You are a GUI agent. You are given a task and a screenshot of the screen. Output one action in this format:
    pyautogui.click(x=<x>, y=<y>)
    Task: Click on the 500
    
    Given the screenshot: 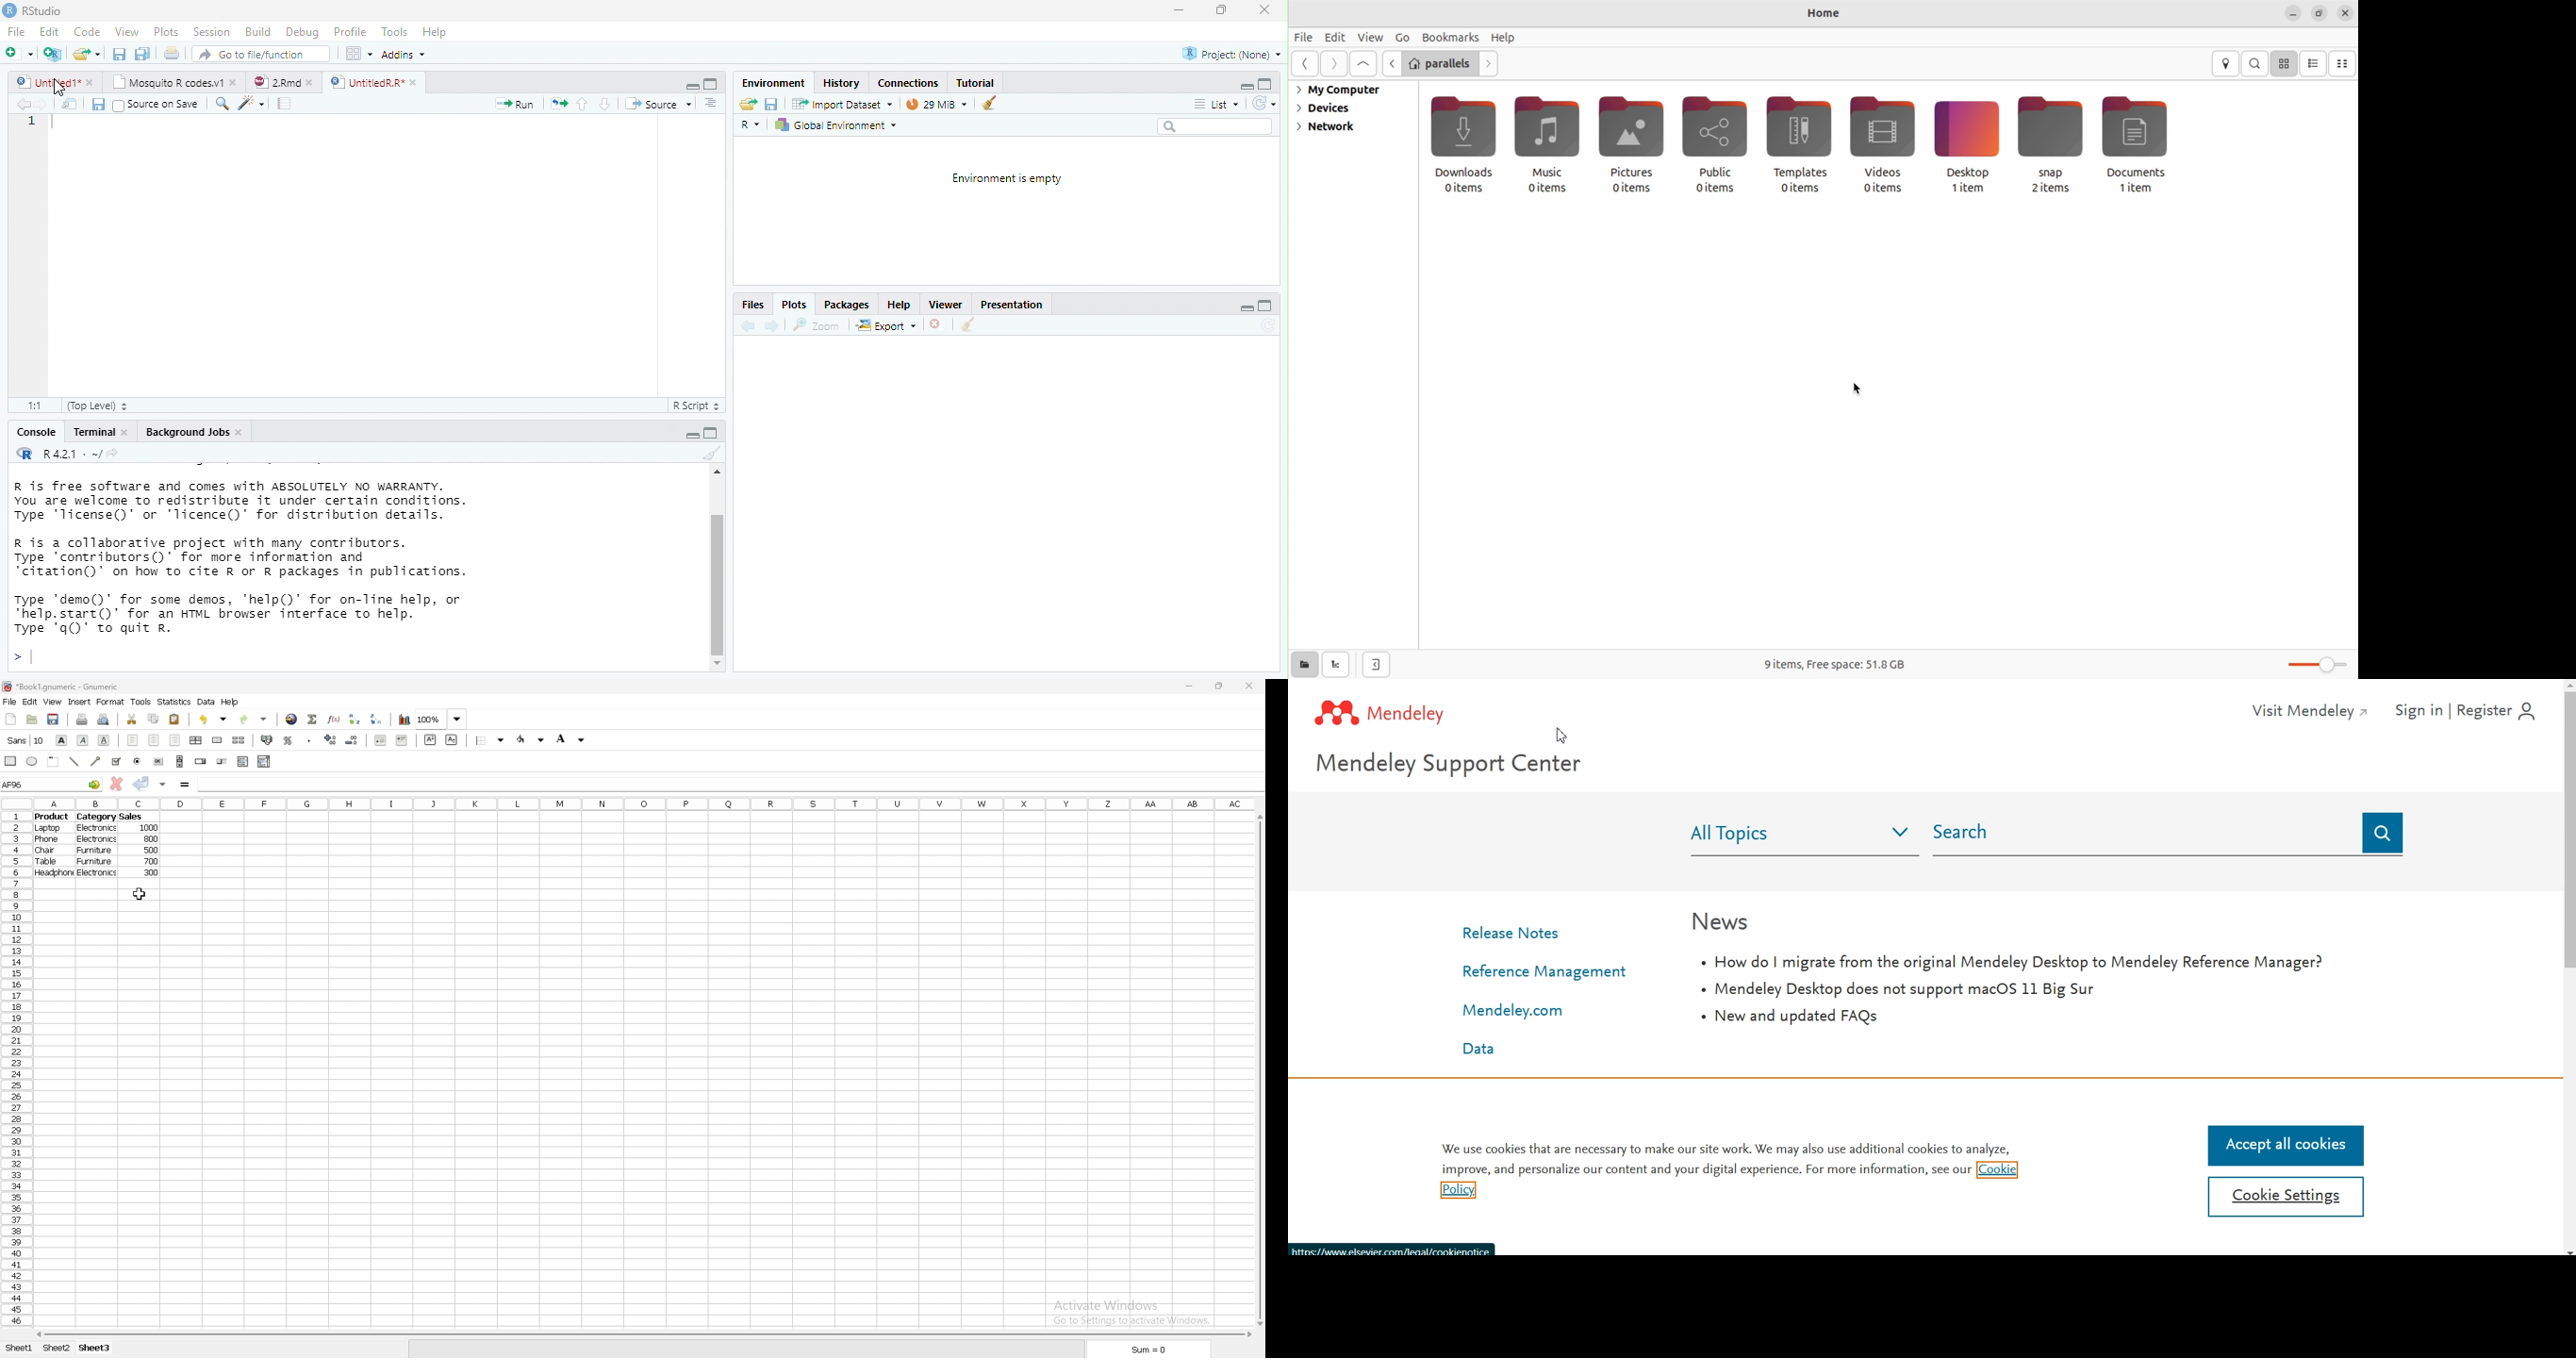 What is the action you would take?
    pyautogui.click(x=153, y=851)
    